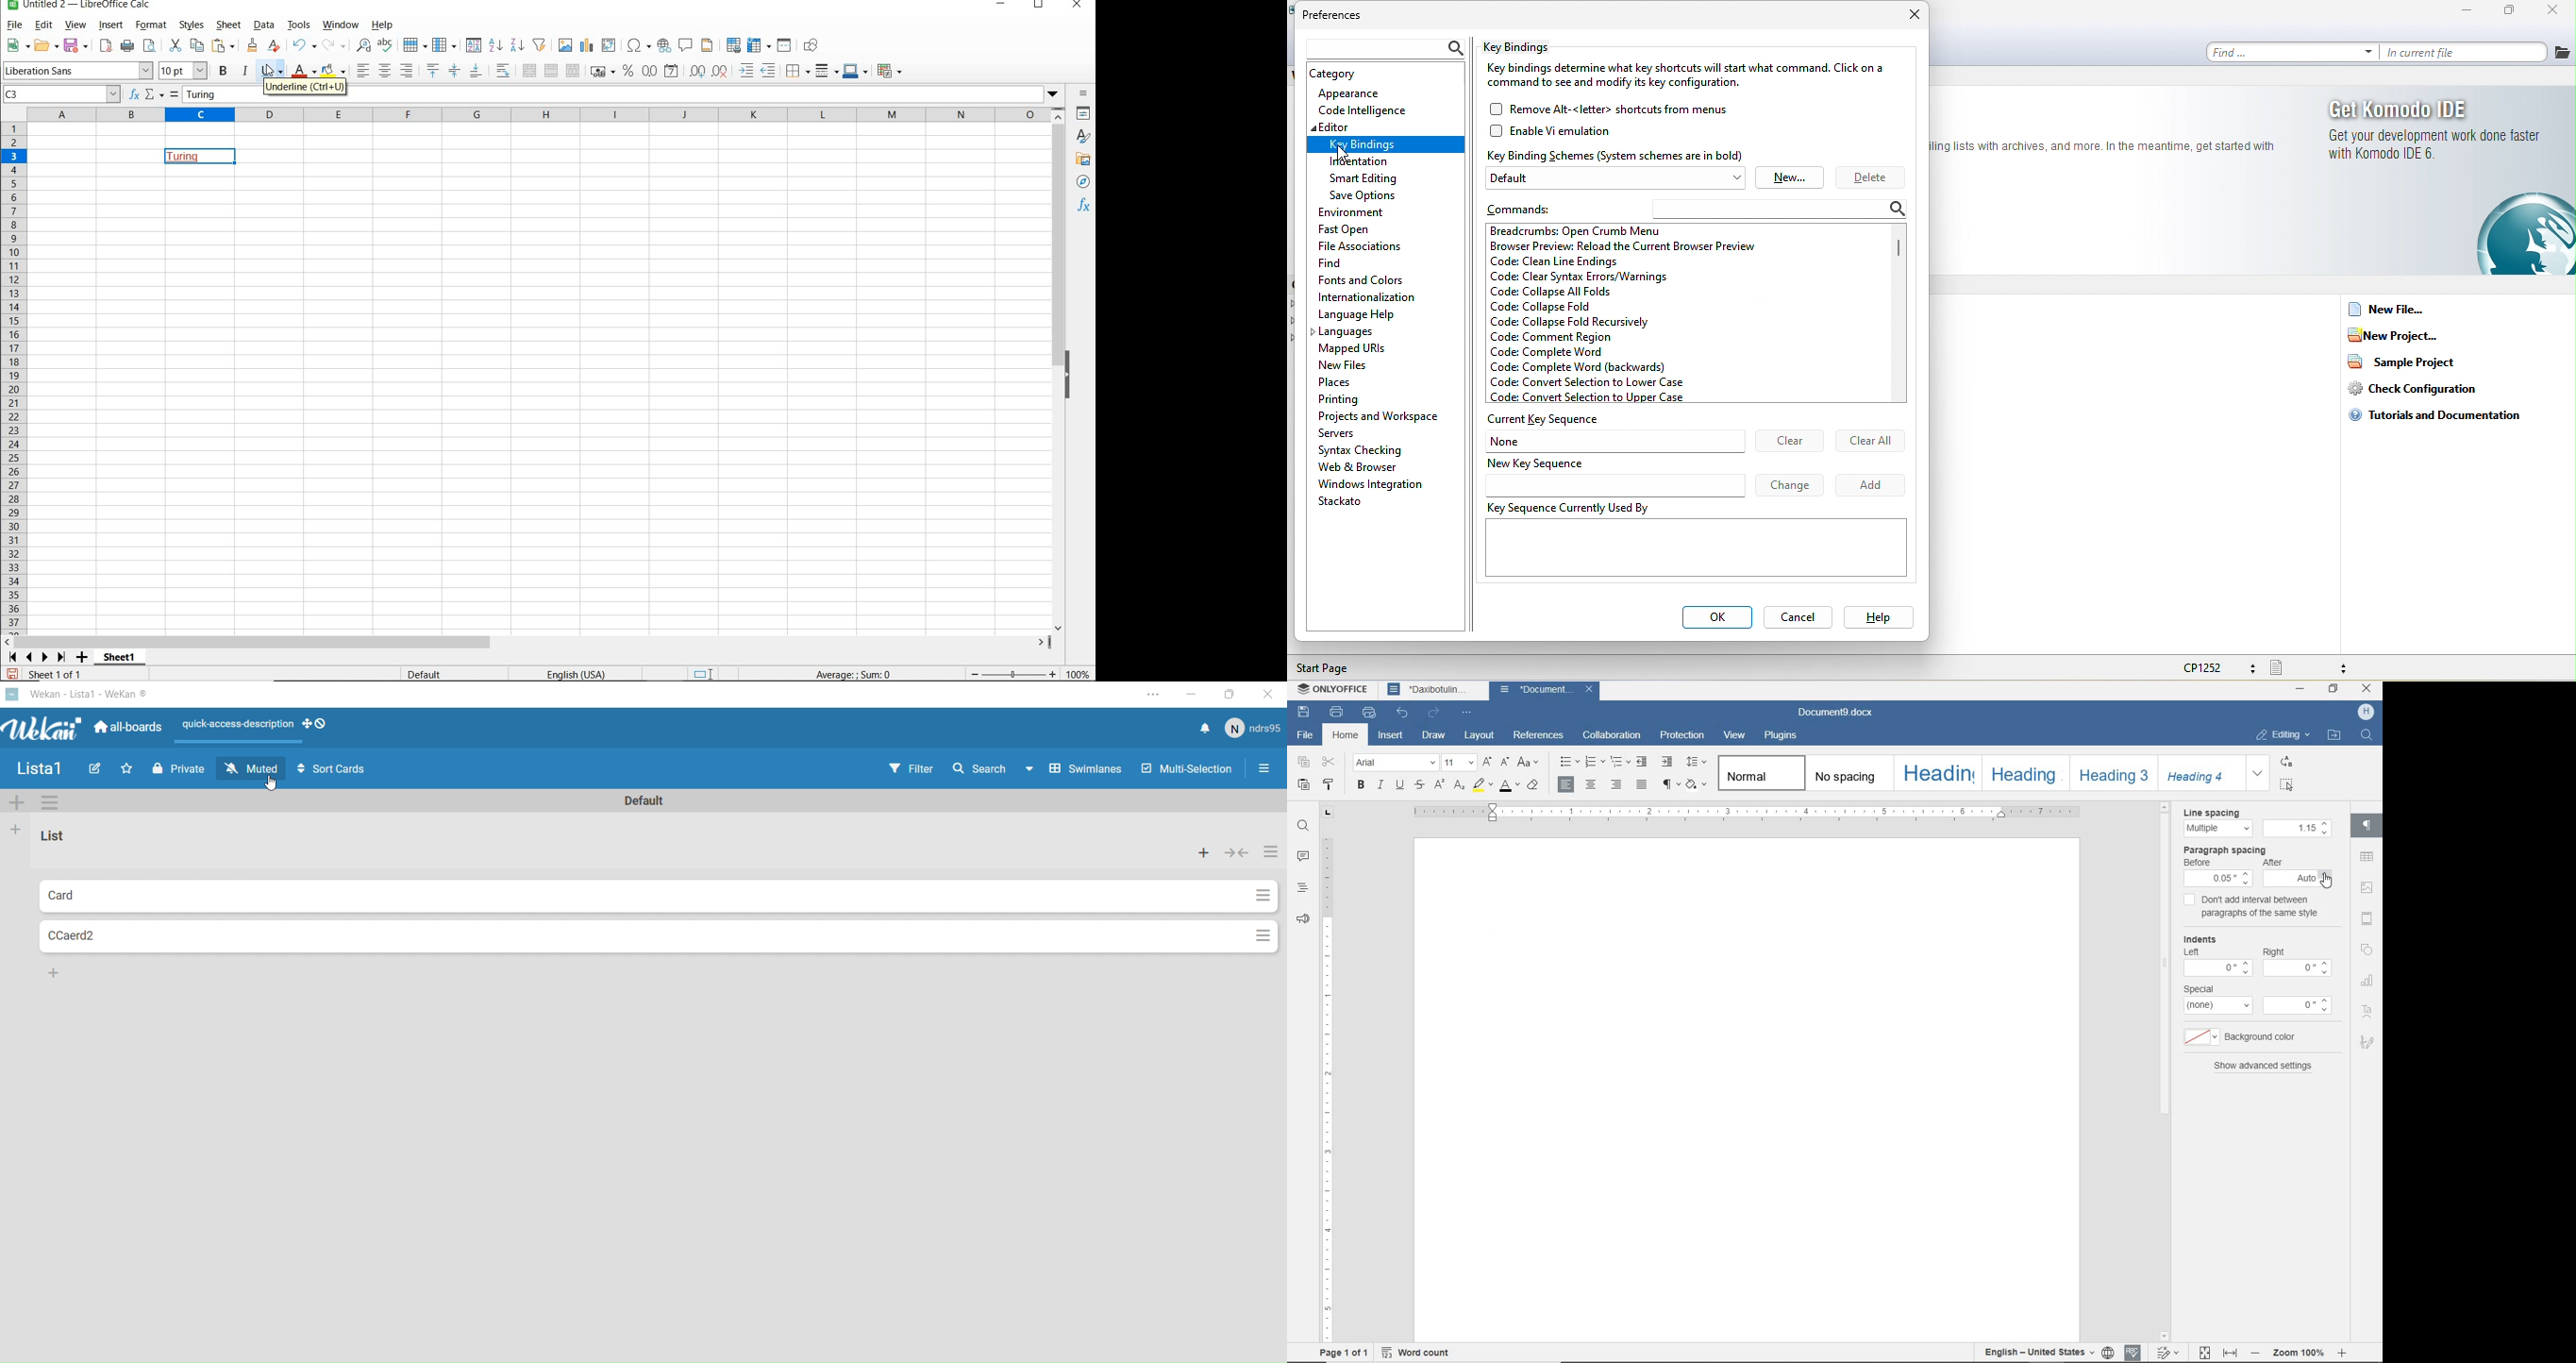 The image size is (2576, 1372). I want to click on shading, so click(1698, 786).